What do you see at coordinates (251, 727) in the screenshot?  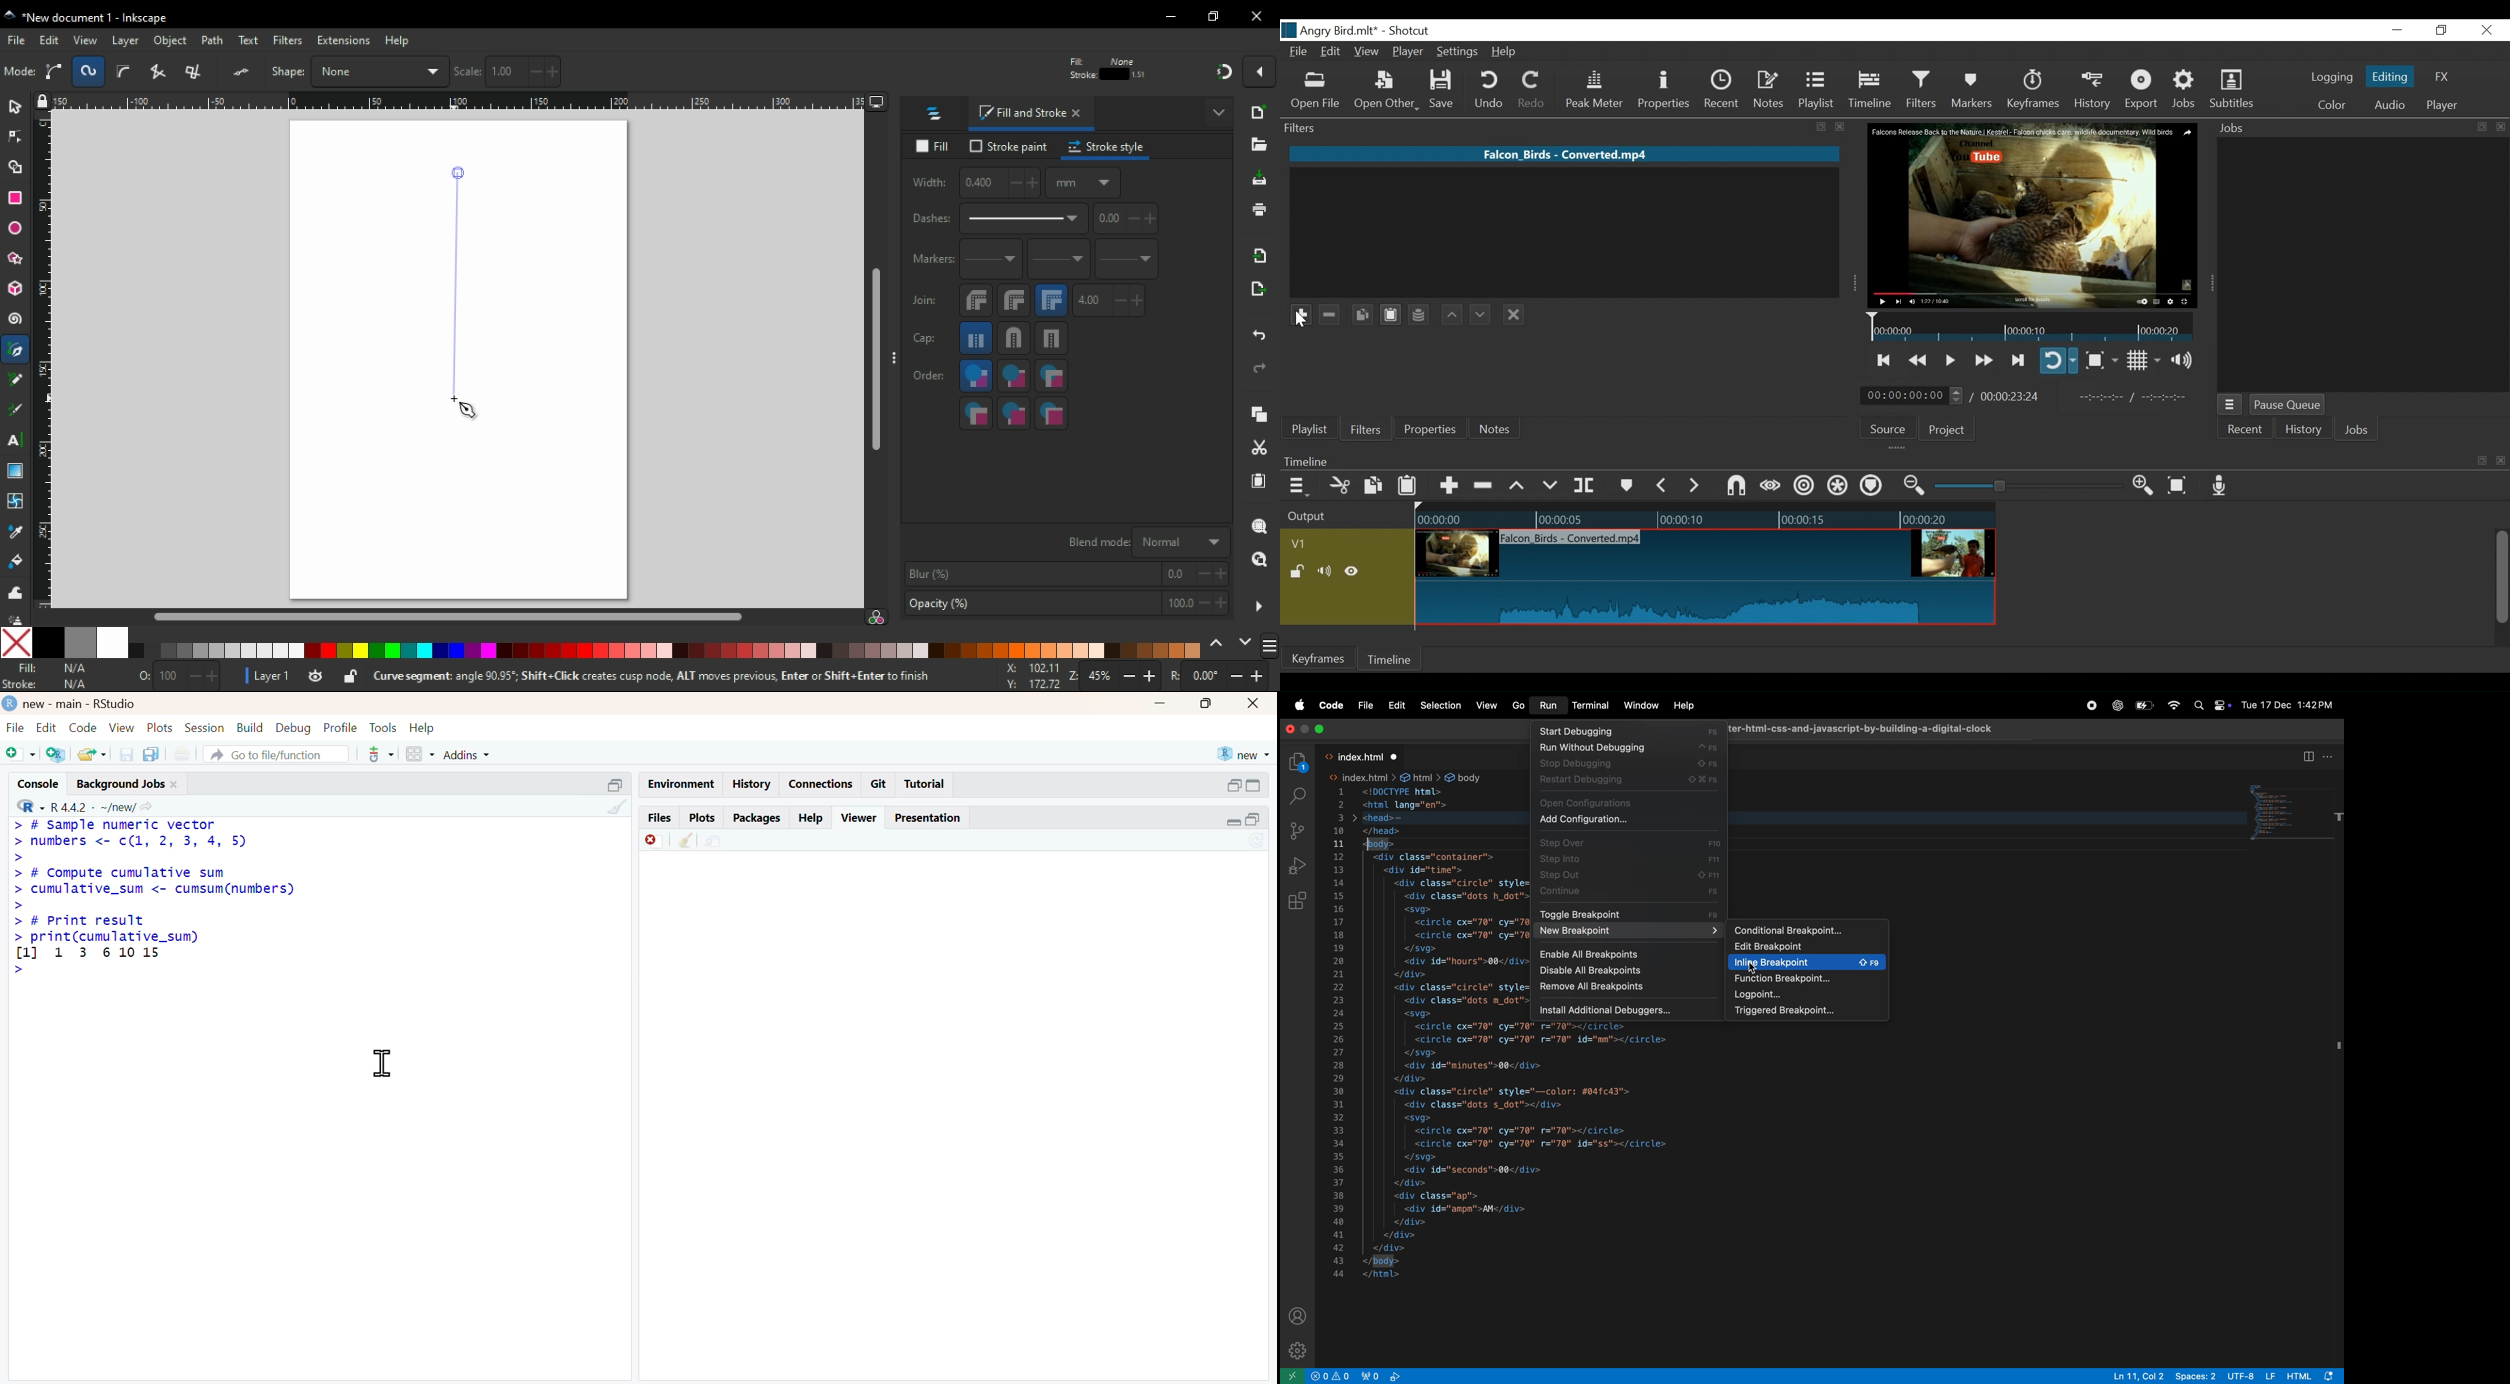 I see `build` at bounding box center [251, 727].